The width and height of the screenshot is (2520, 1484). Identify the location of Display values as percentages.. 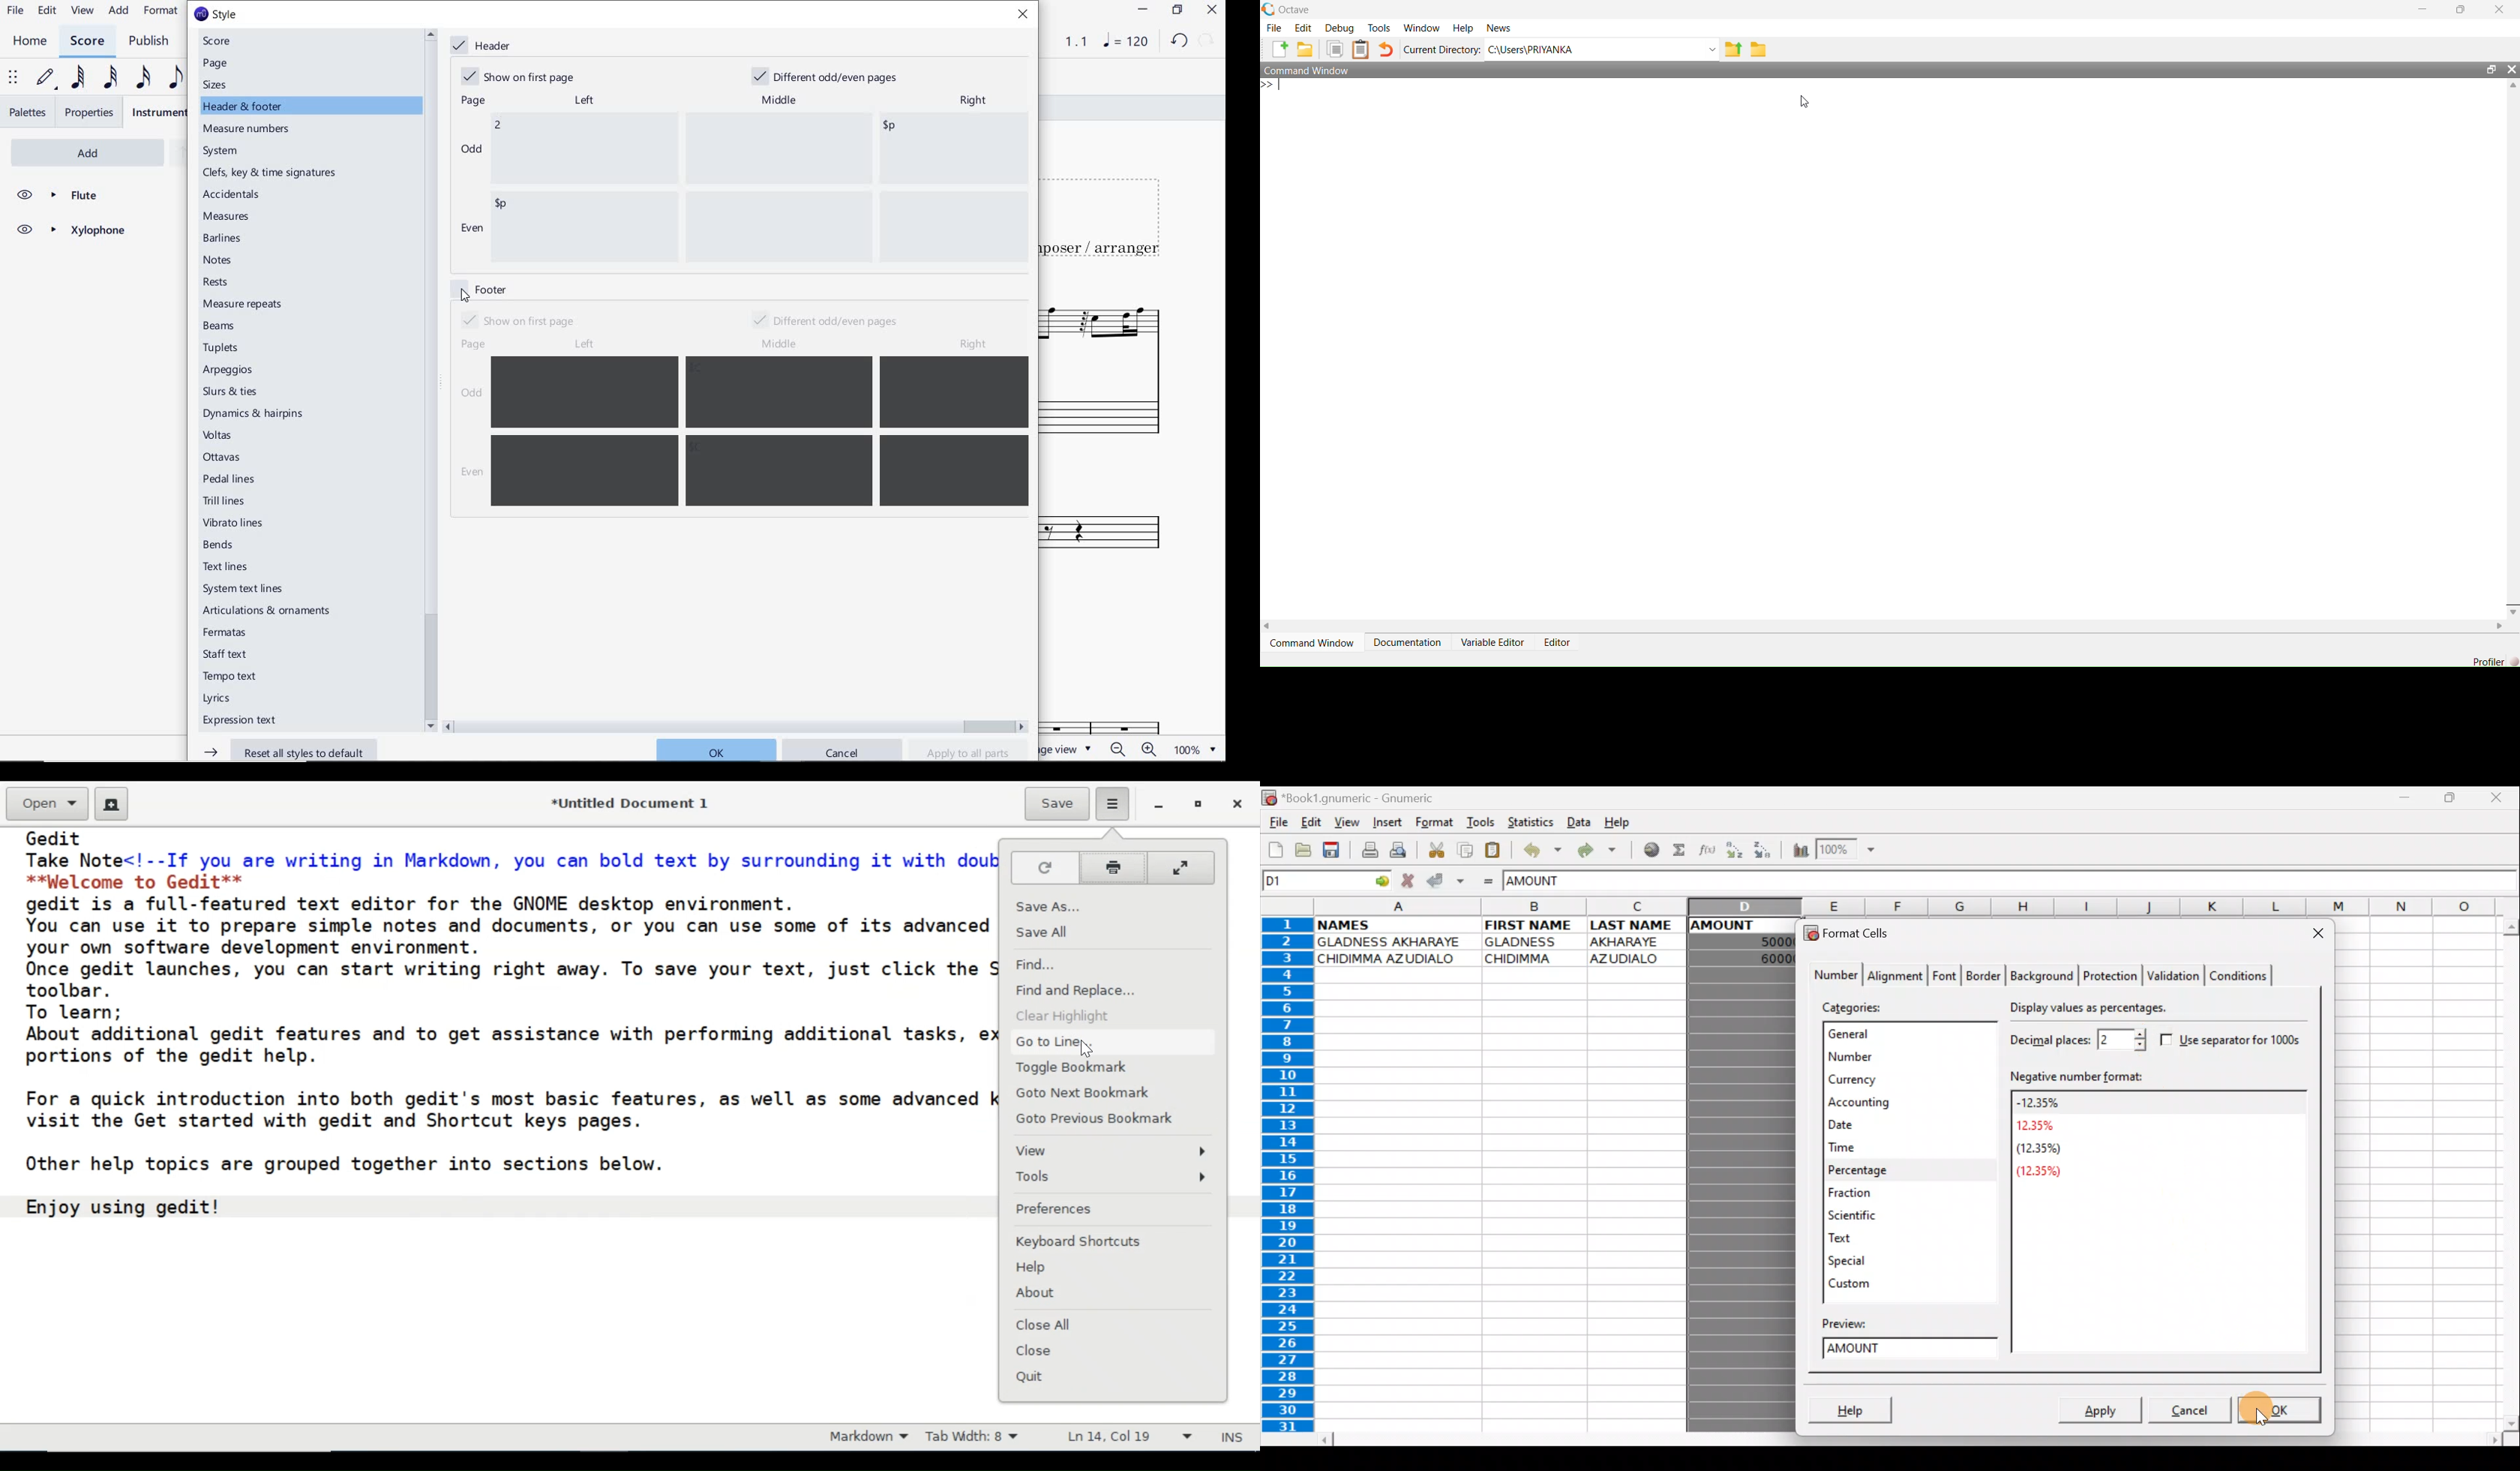
(2091, 1011).